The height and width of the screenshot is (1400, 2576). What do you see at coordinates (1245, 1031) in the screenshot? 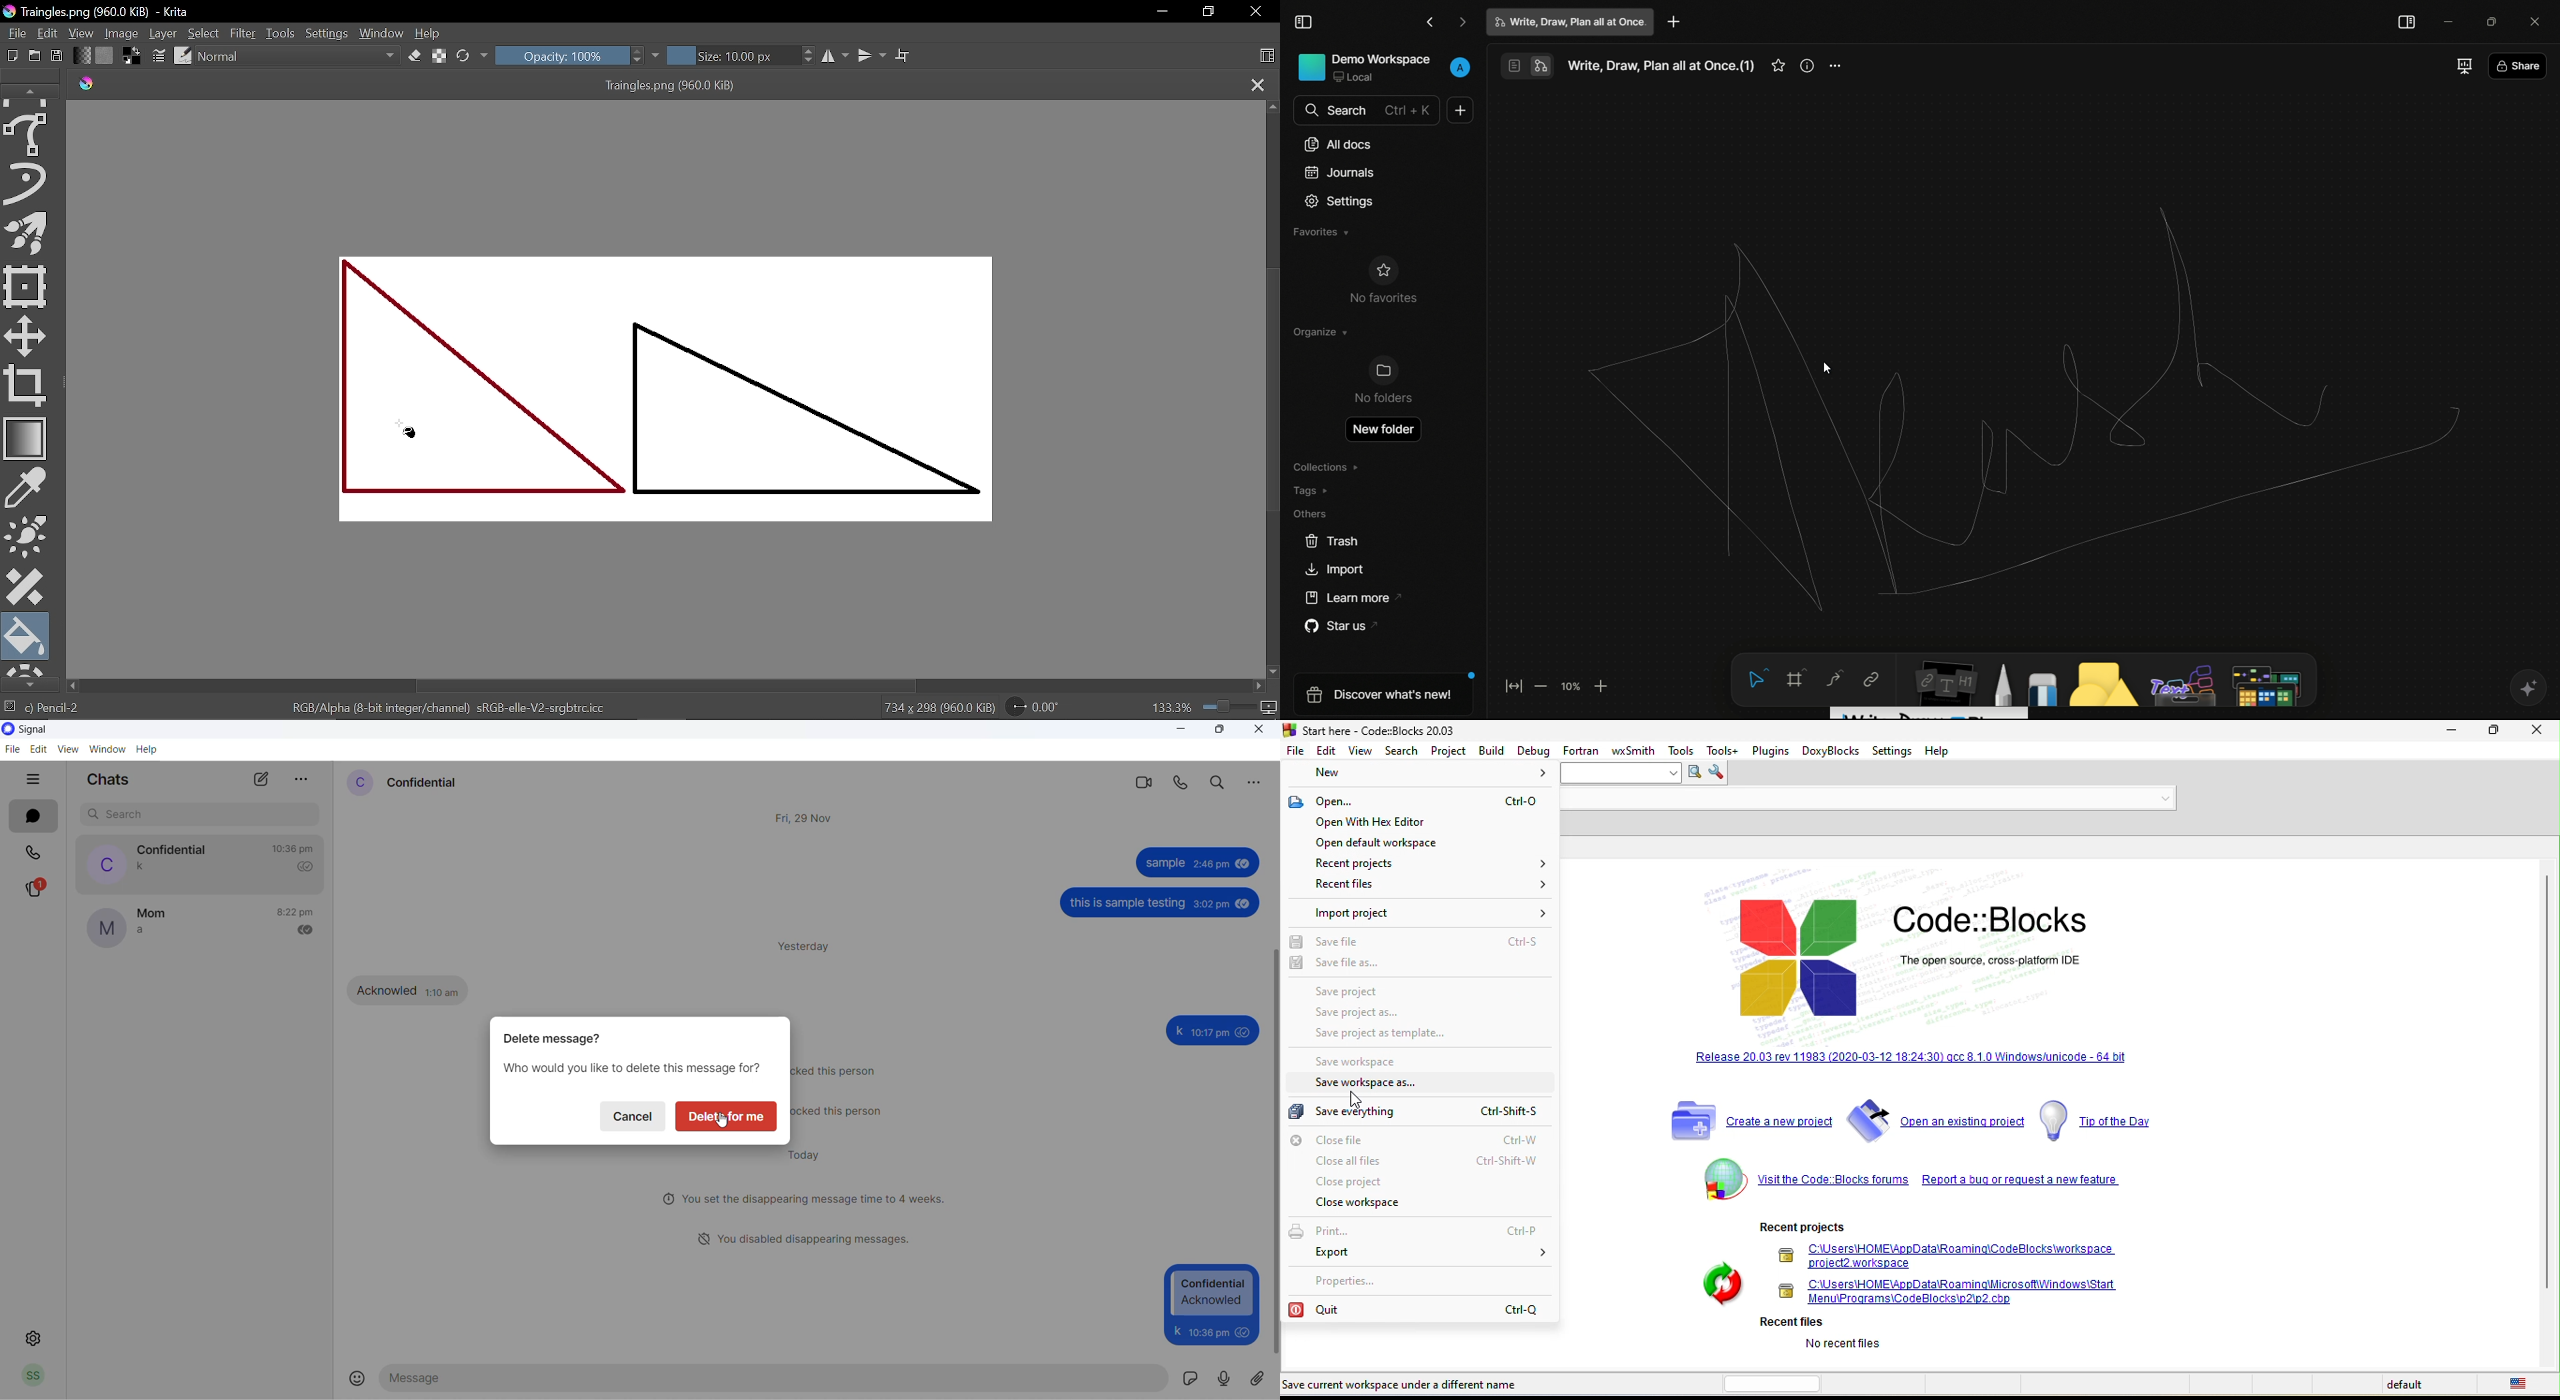
I see `seen` at bounding box center [1245, 1031].